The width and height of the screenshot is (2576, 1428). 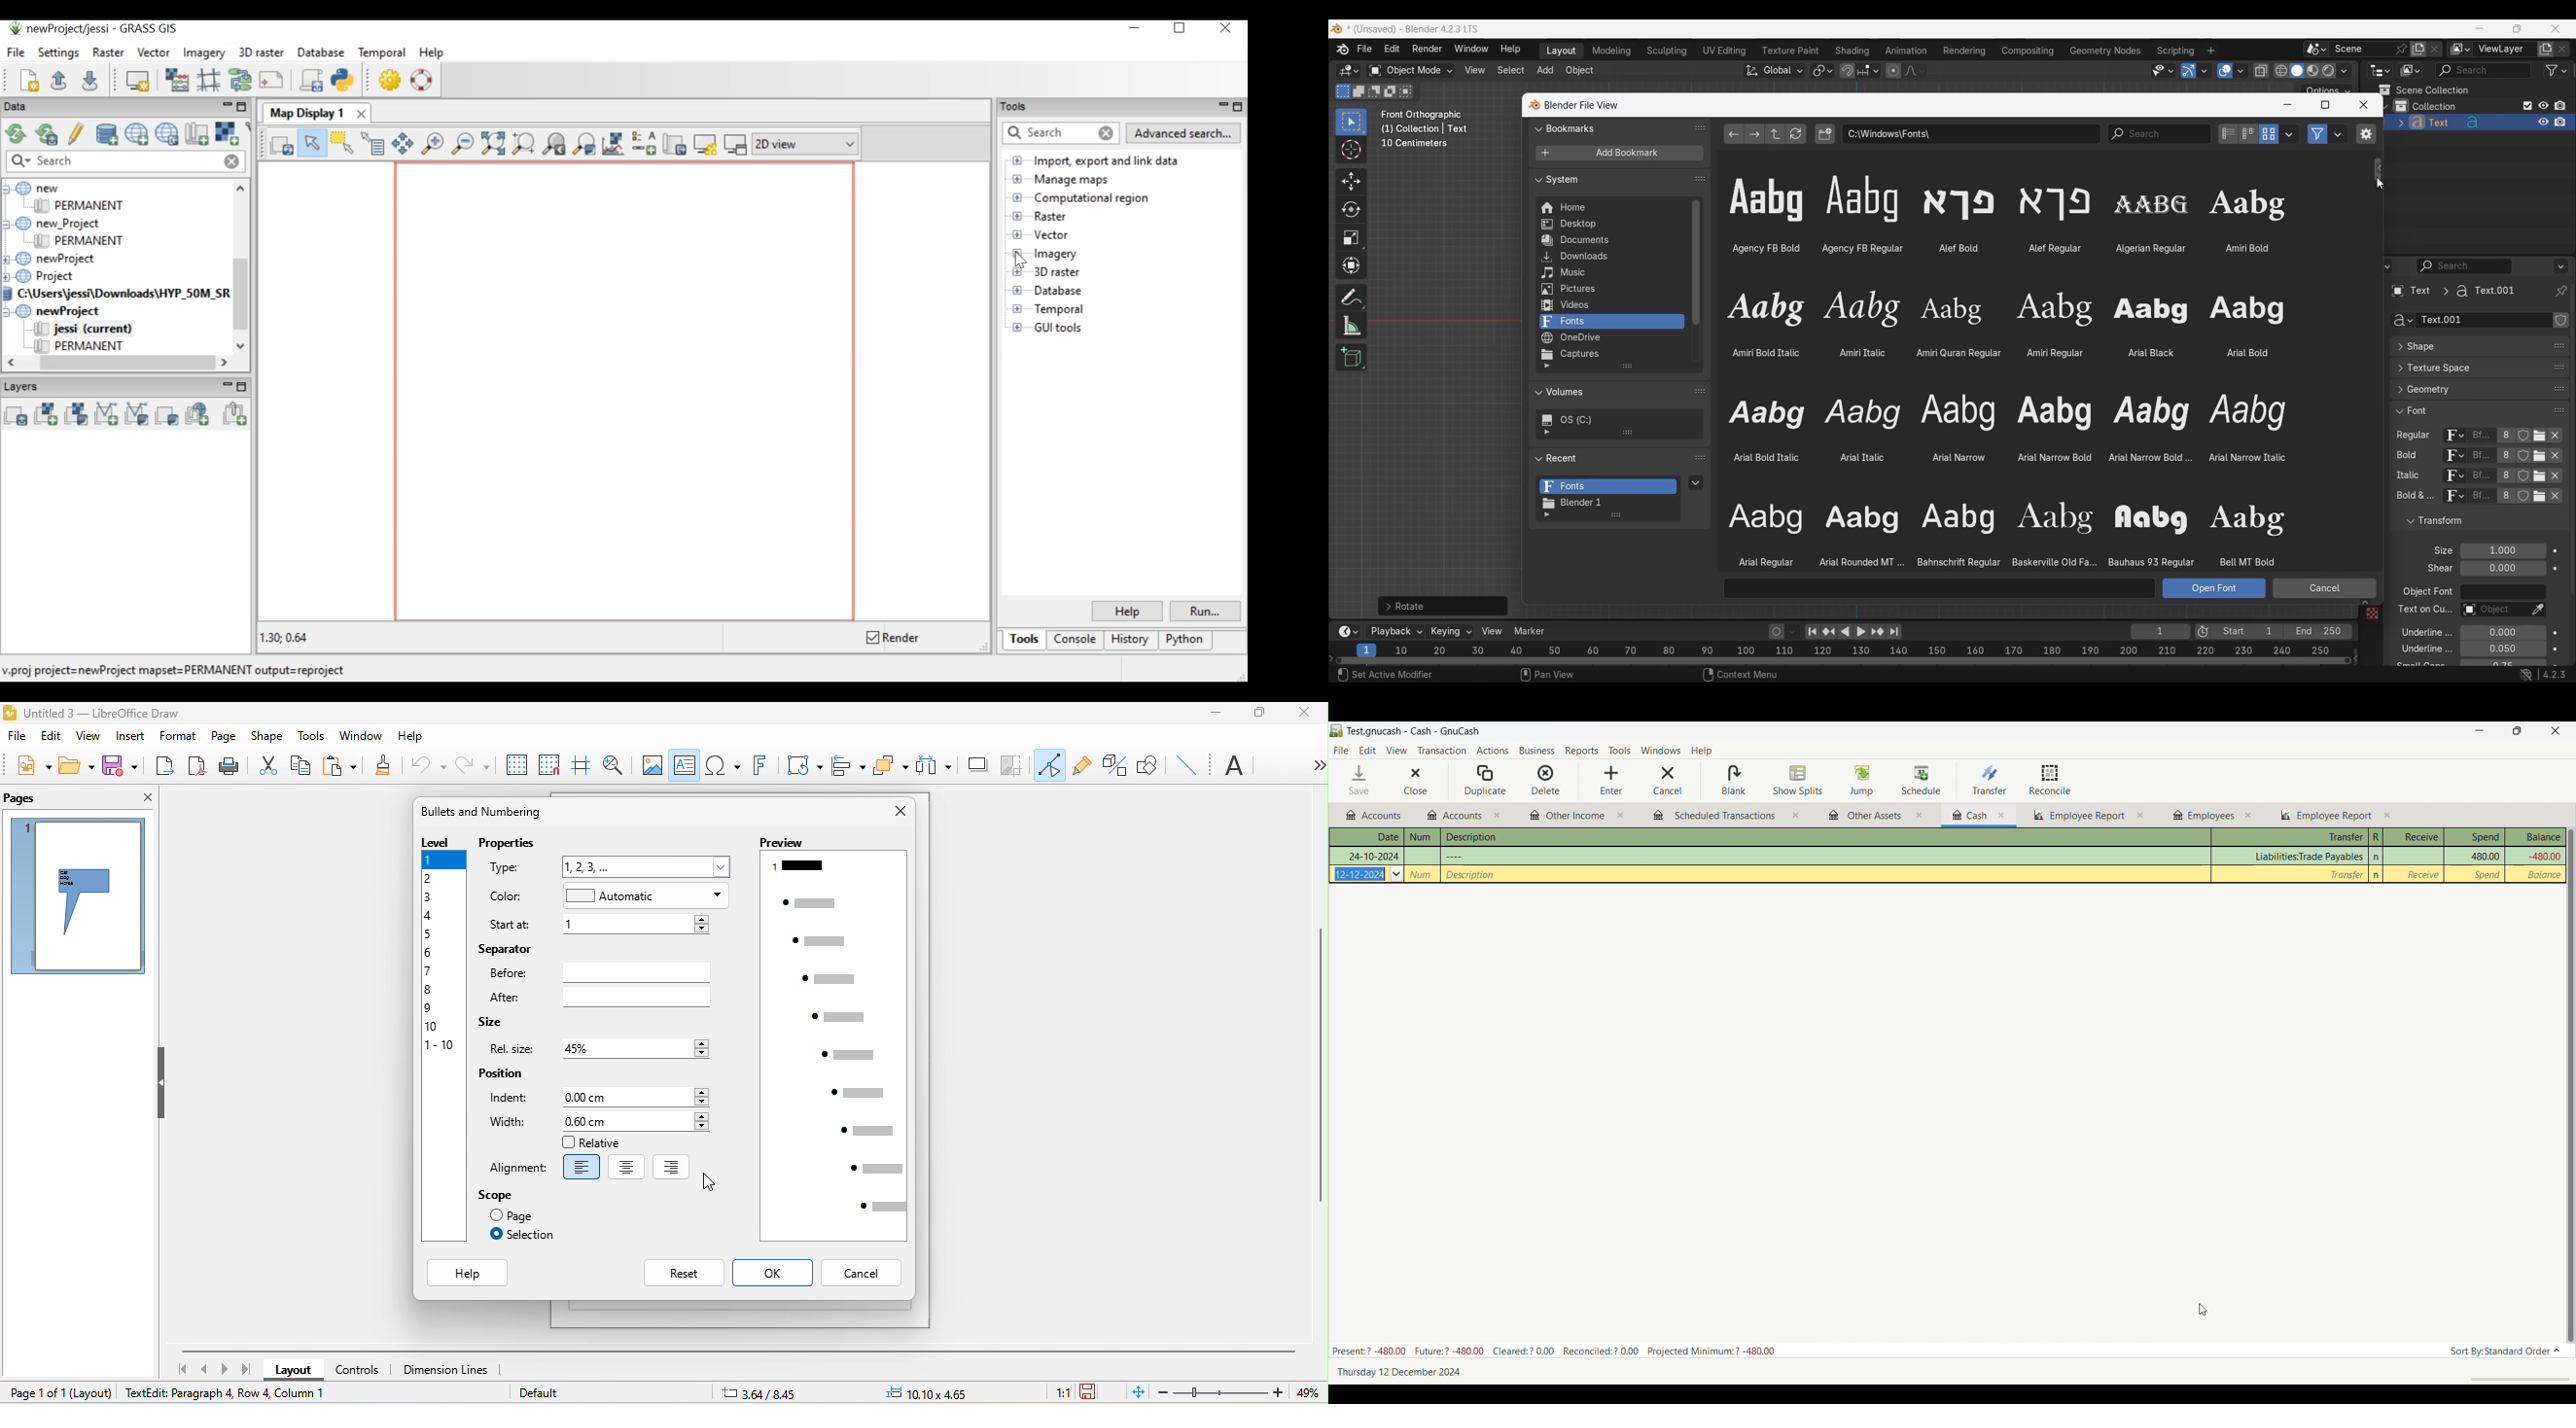 What do you see at coordinates (846, 763) in the screenshot?
I see `align object` at bounding box center [846, 763].